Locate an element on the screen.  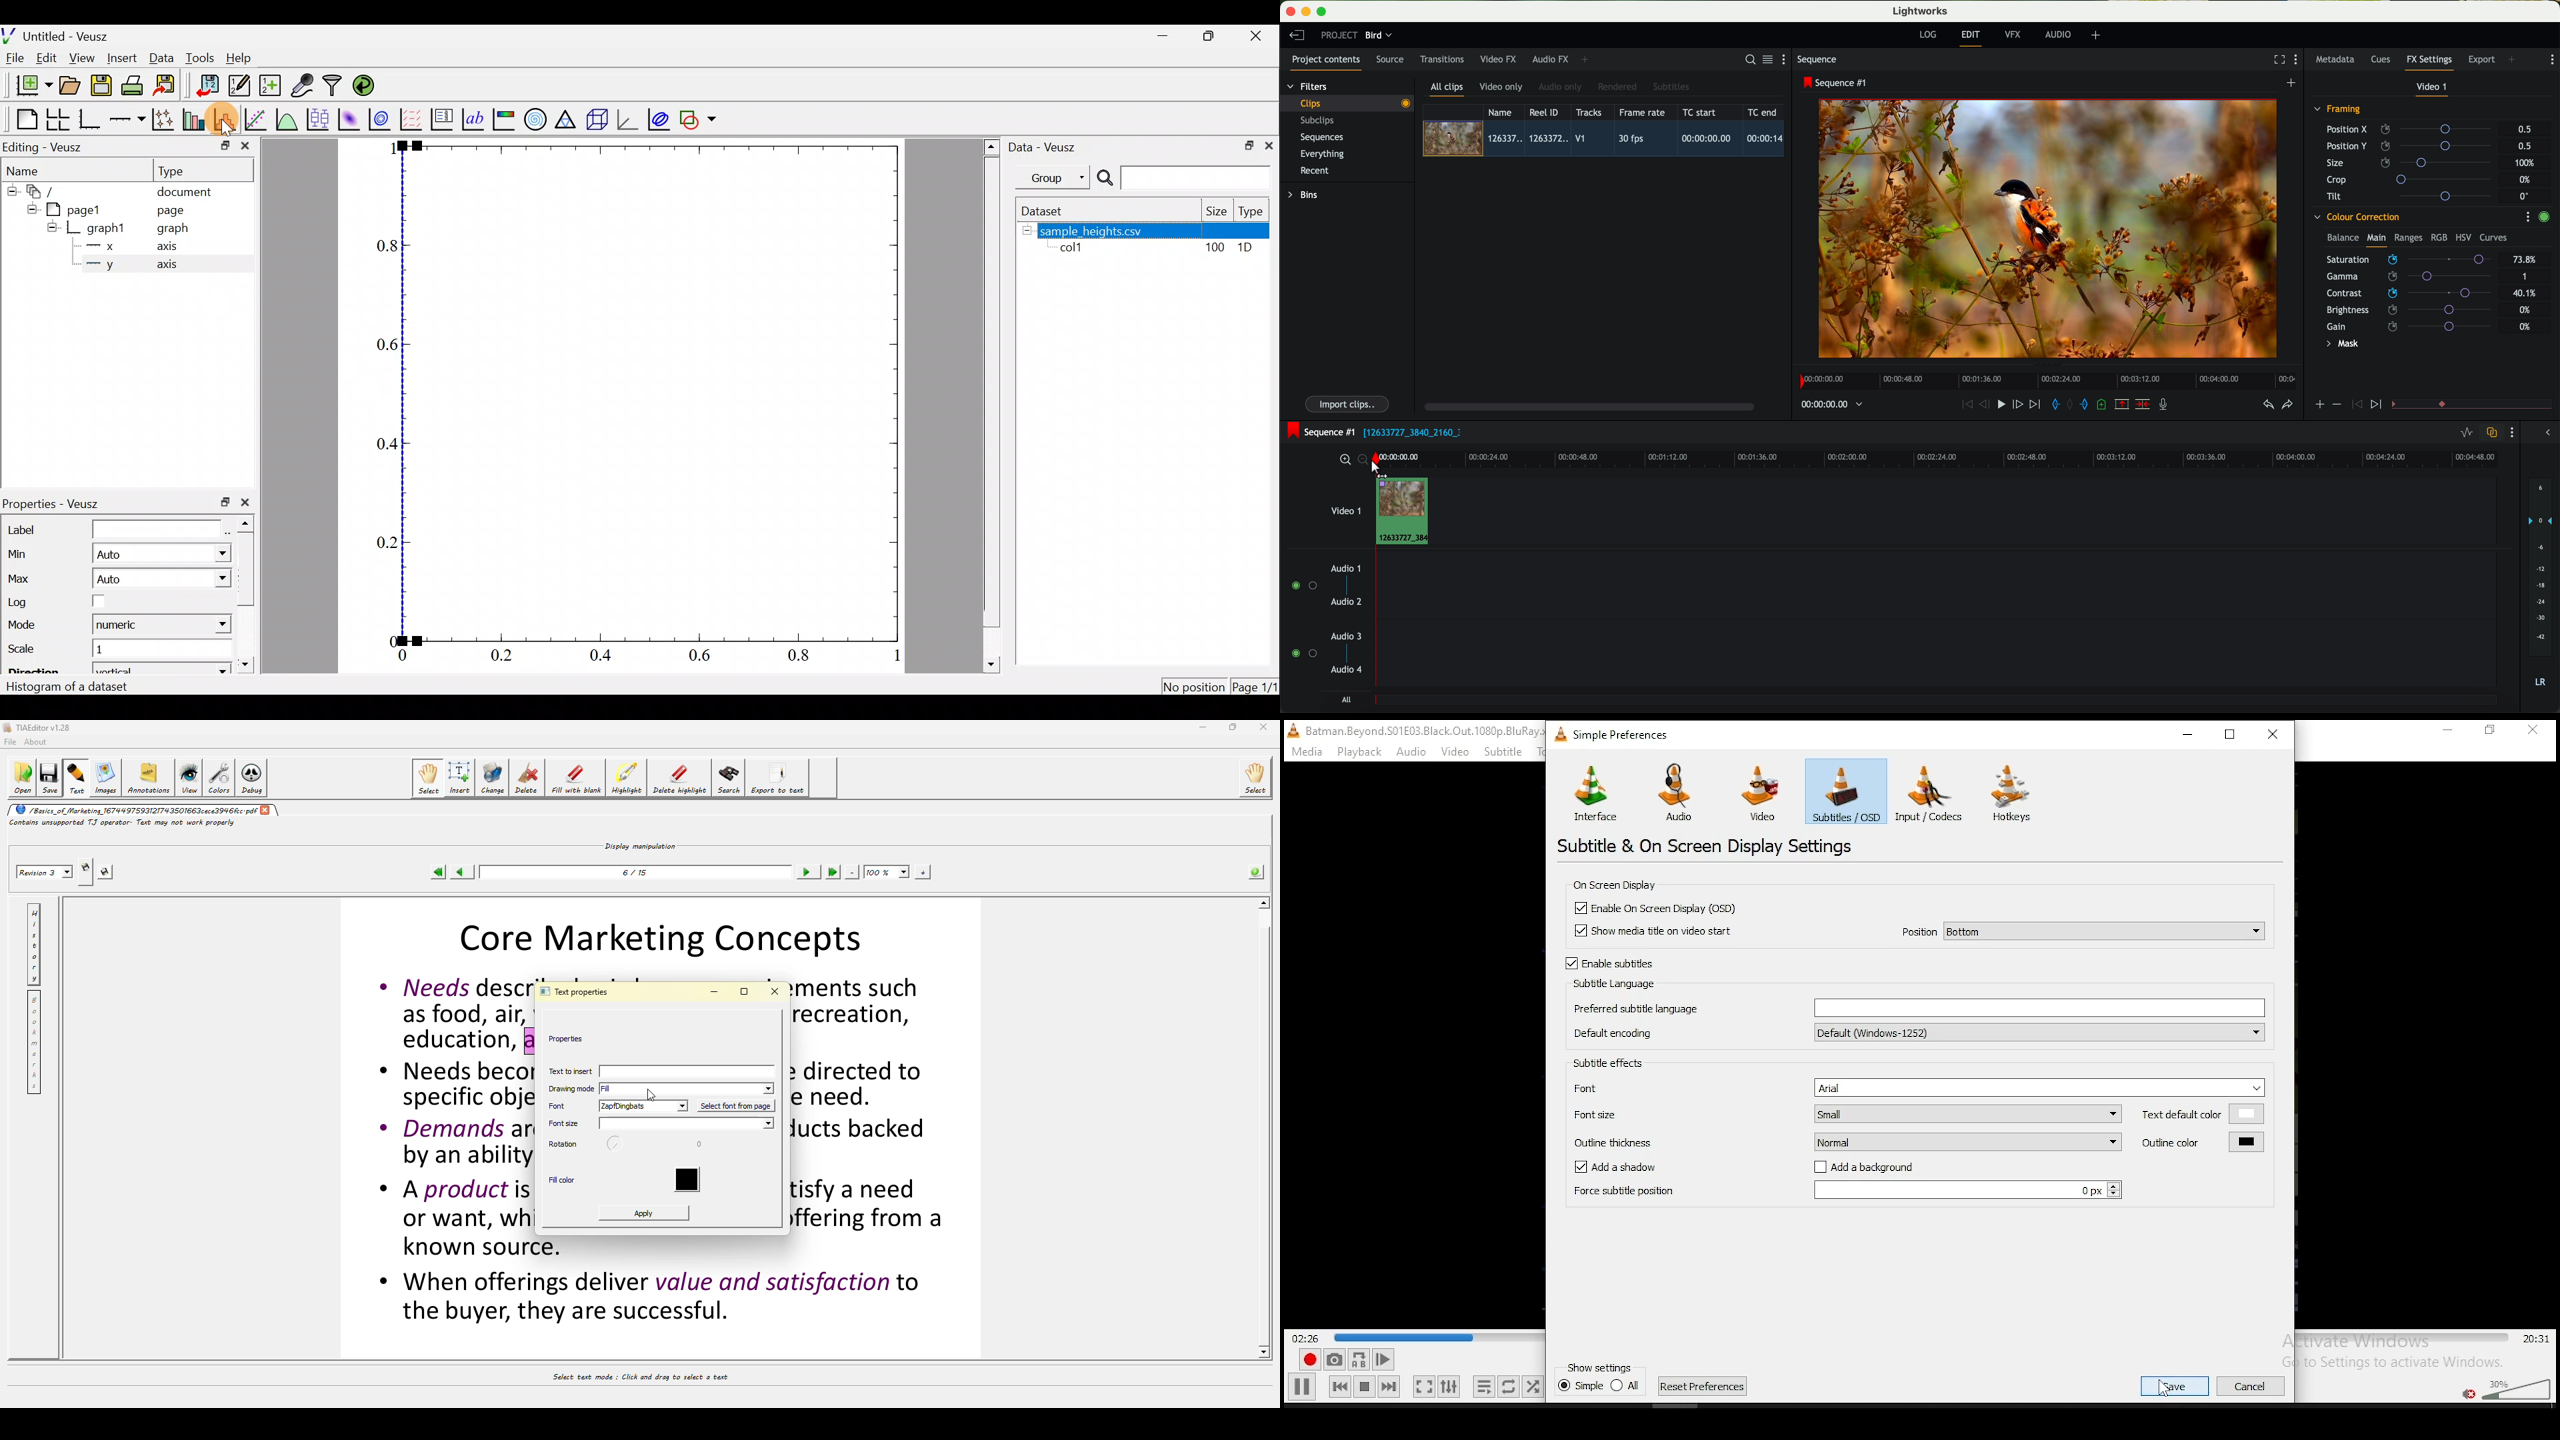
show settings menu is located at coordinates (2510, 432).